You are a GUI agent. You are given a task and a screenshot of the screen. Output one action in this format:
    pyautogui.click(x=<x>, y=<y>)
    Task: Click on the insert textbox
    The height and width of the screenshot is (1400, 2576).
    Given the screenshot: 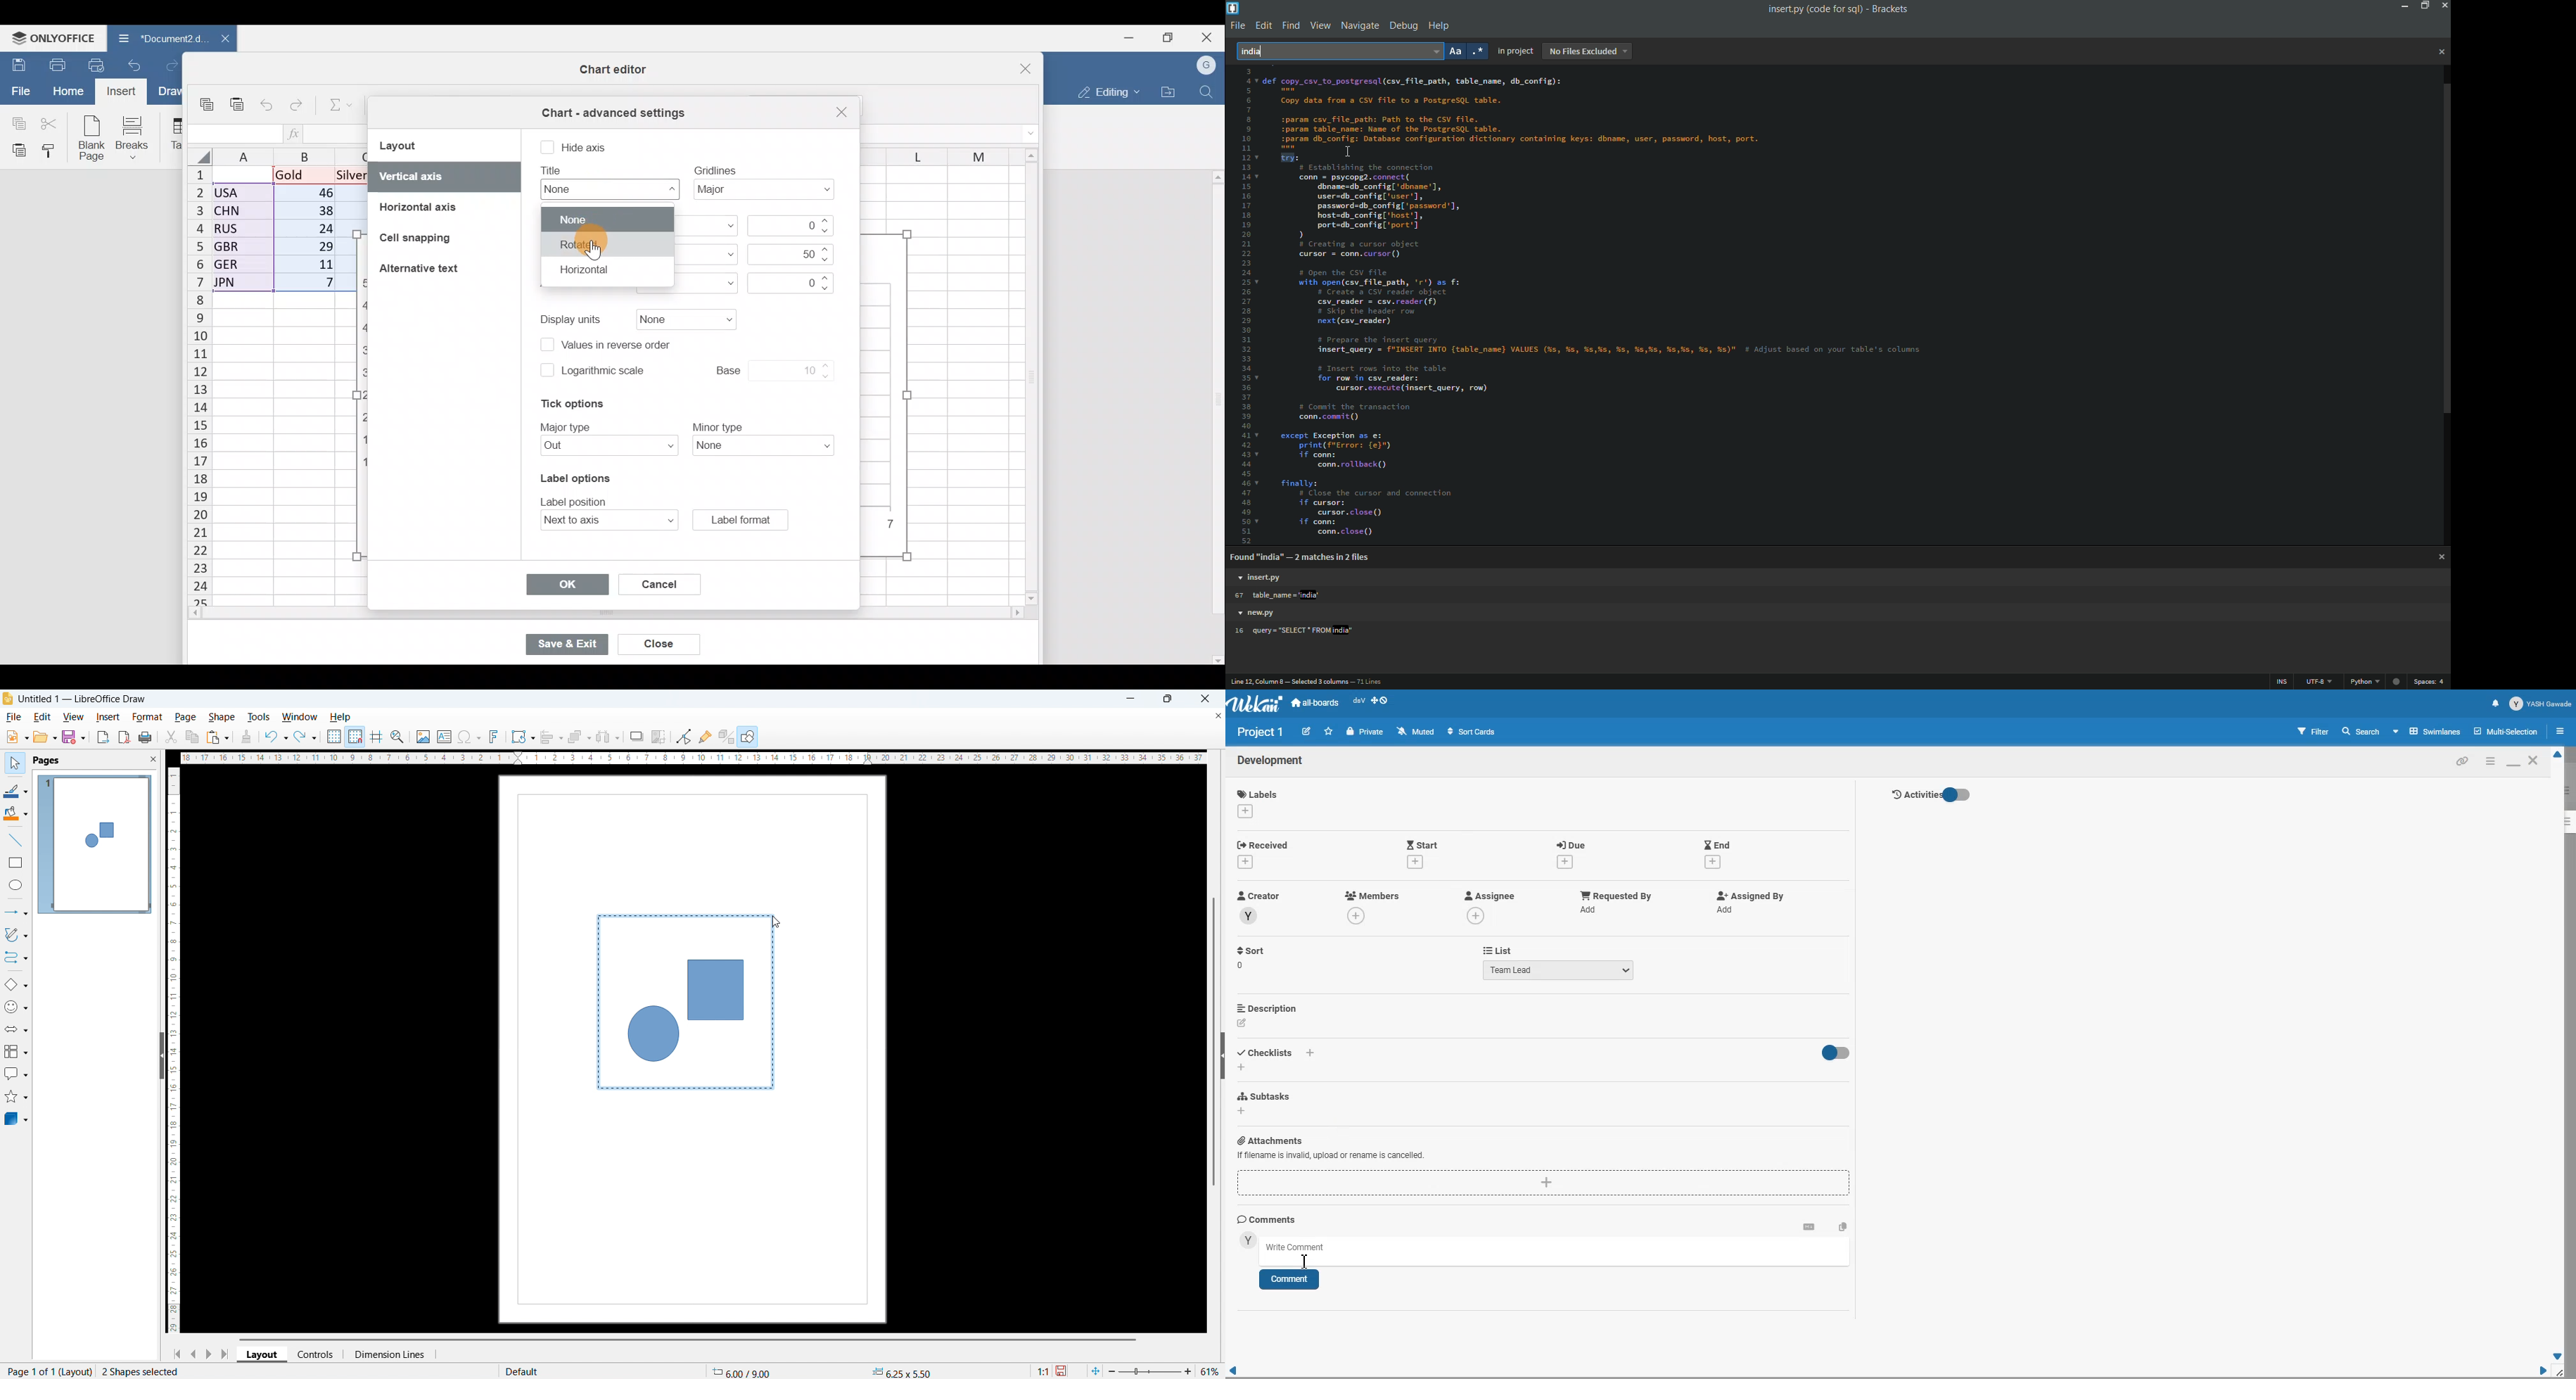 What is the action you would take?
    pyautogui.click(x=444, y=736)
    